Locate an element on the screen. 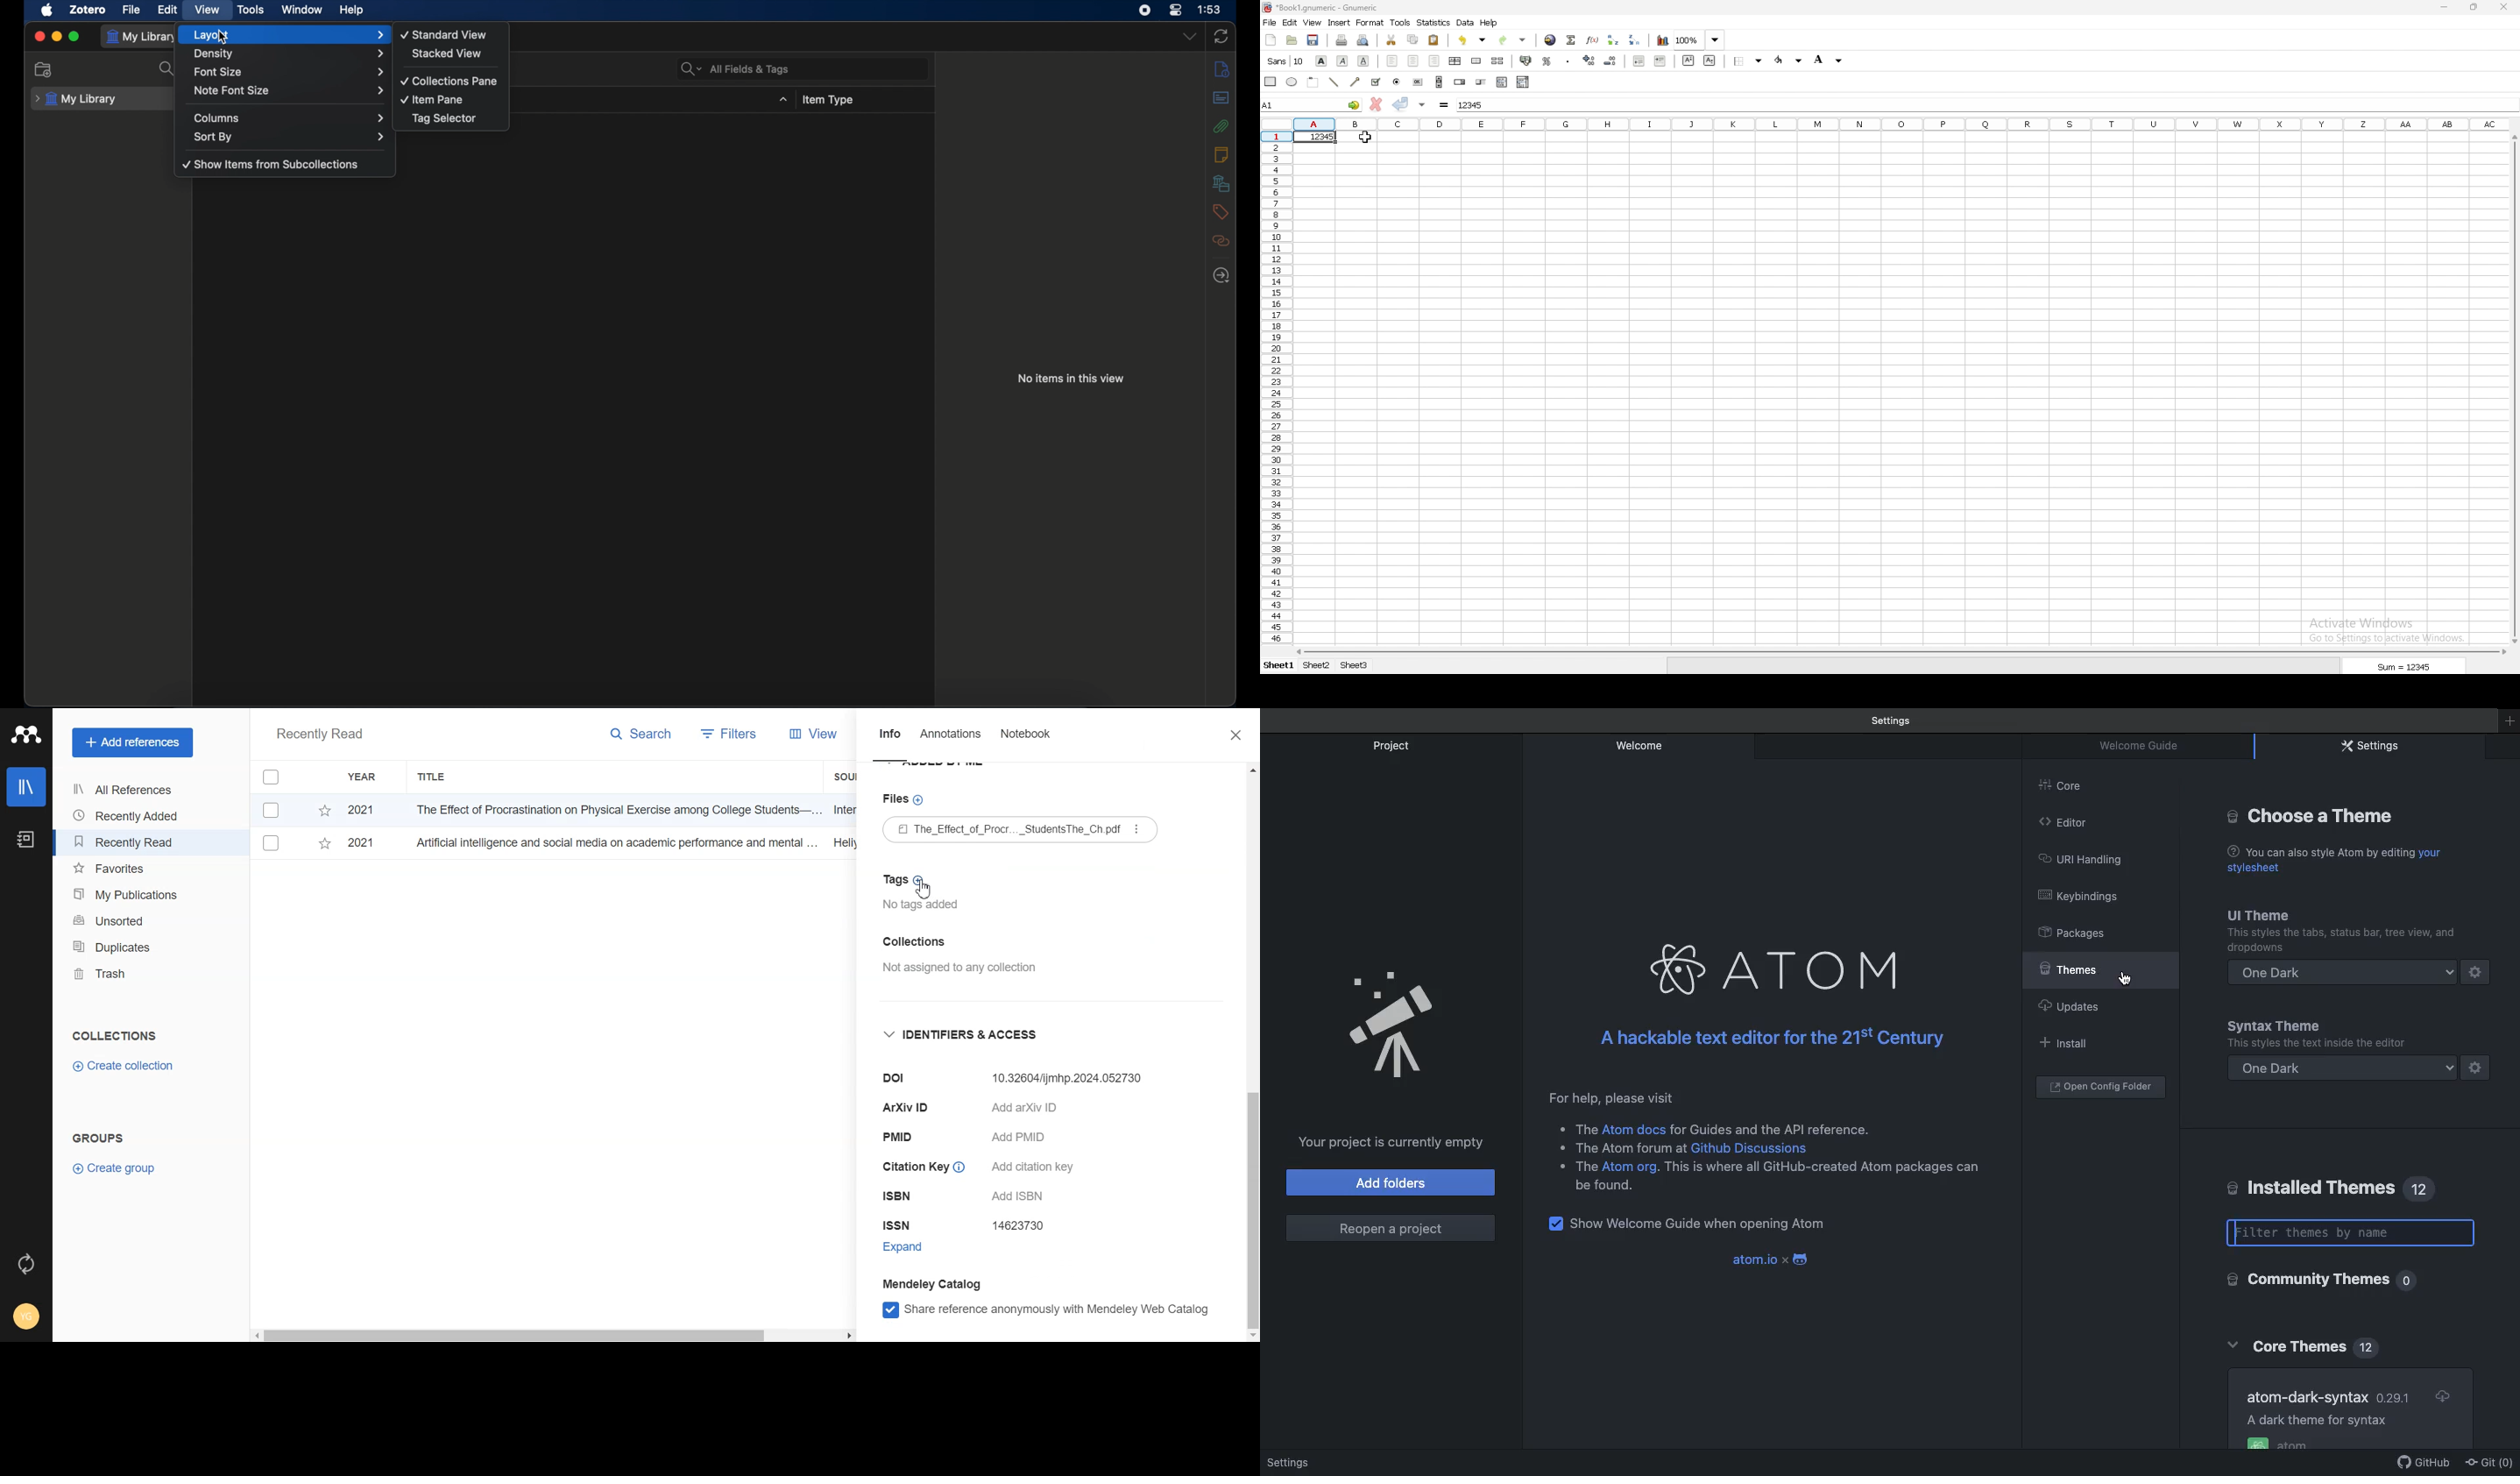  view is located at coordinates (206, 10).